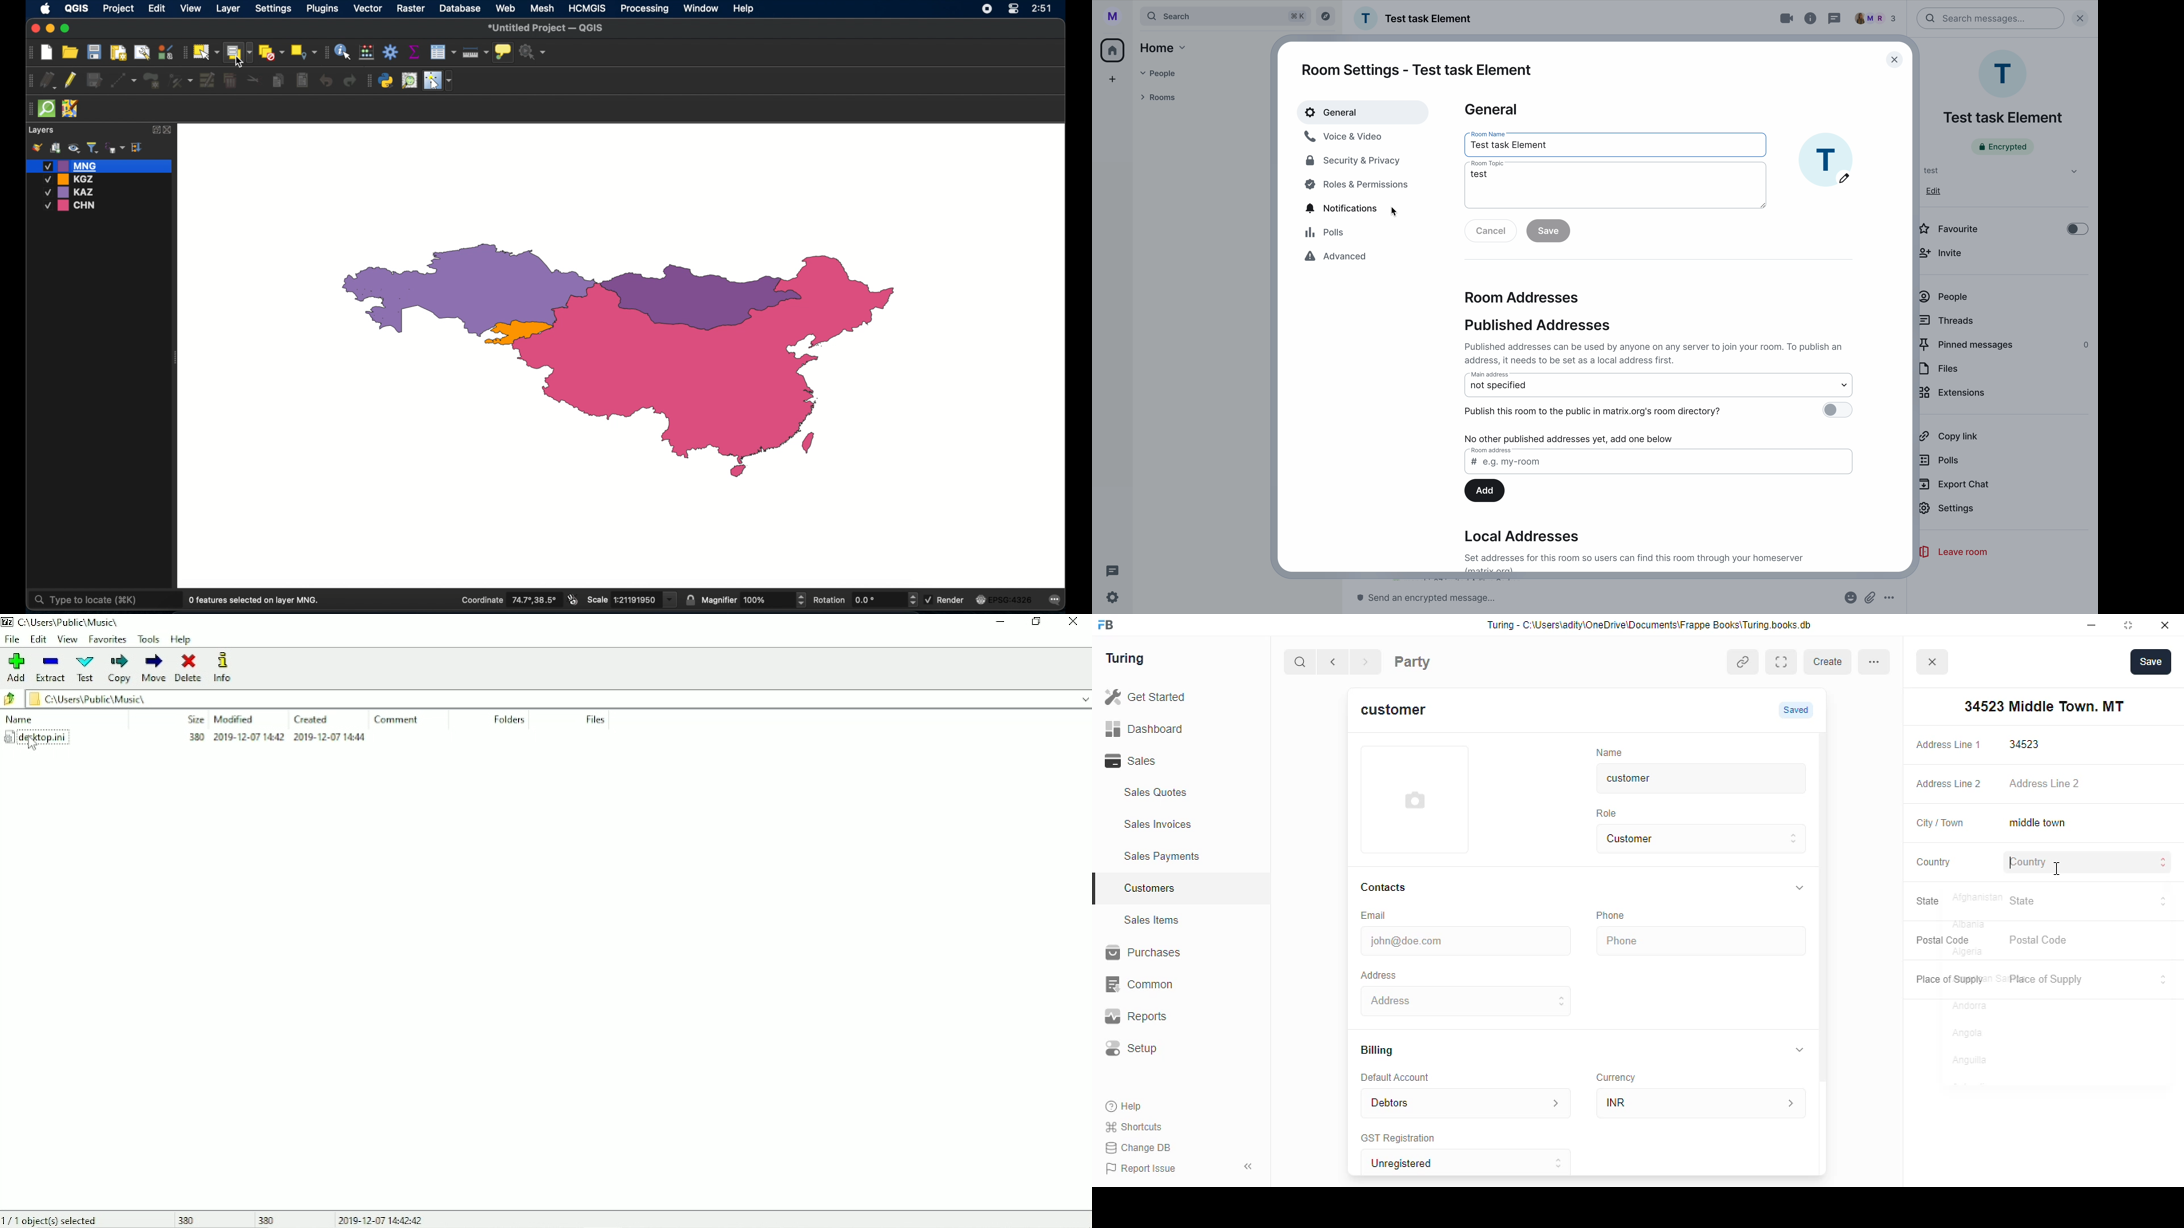 The height and width of the screenshot is (1232, 2184). I want to click on cursr, so click(31, 744).